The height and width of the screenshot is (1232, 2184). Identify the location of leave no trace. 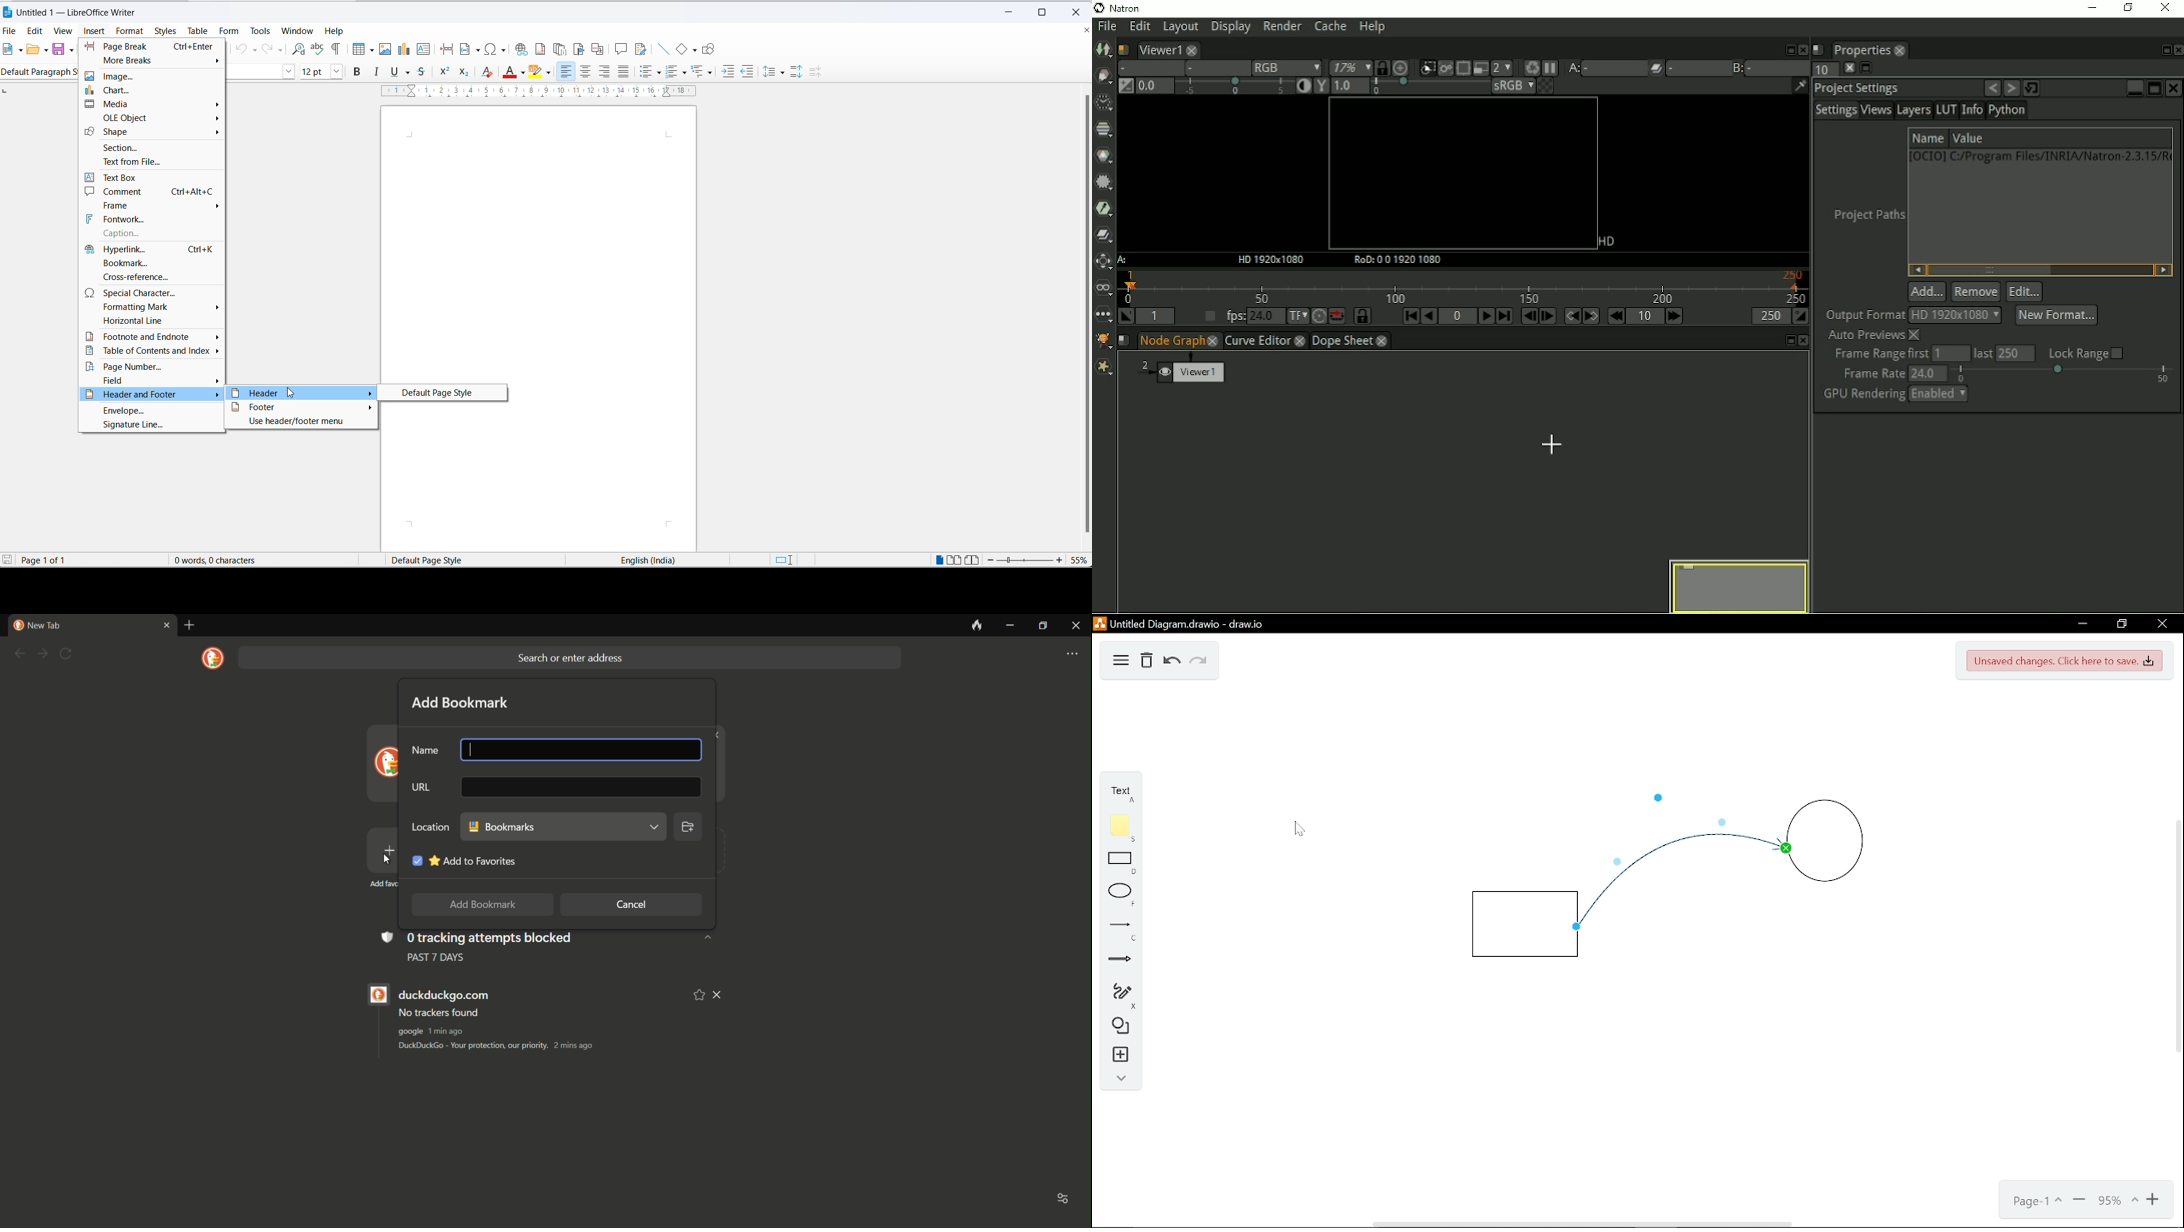
(976, 626).